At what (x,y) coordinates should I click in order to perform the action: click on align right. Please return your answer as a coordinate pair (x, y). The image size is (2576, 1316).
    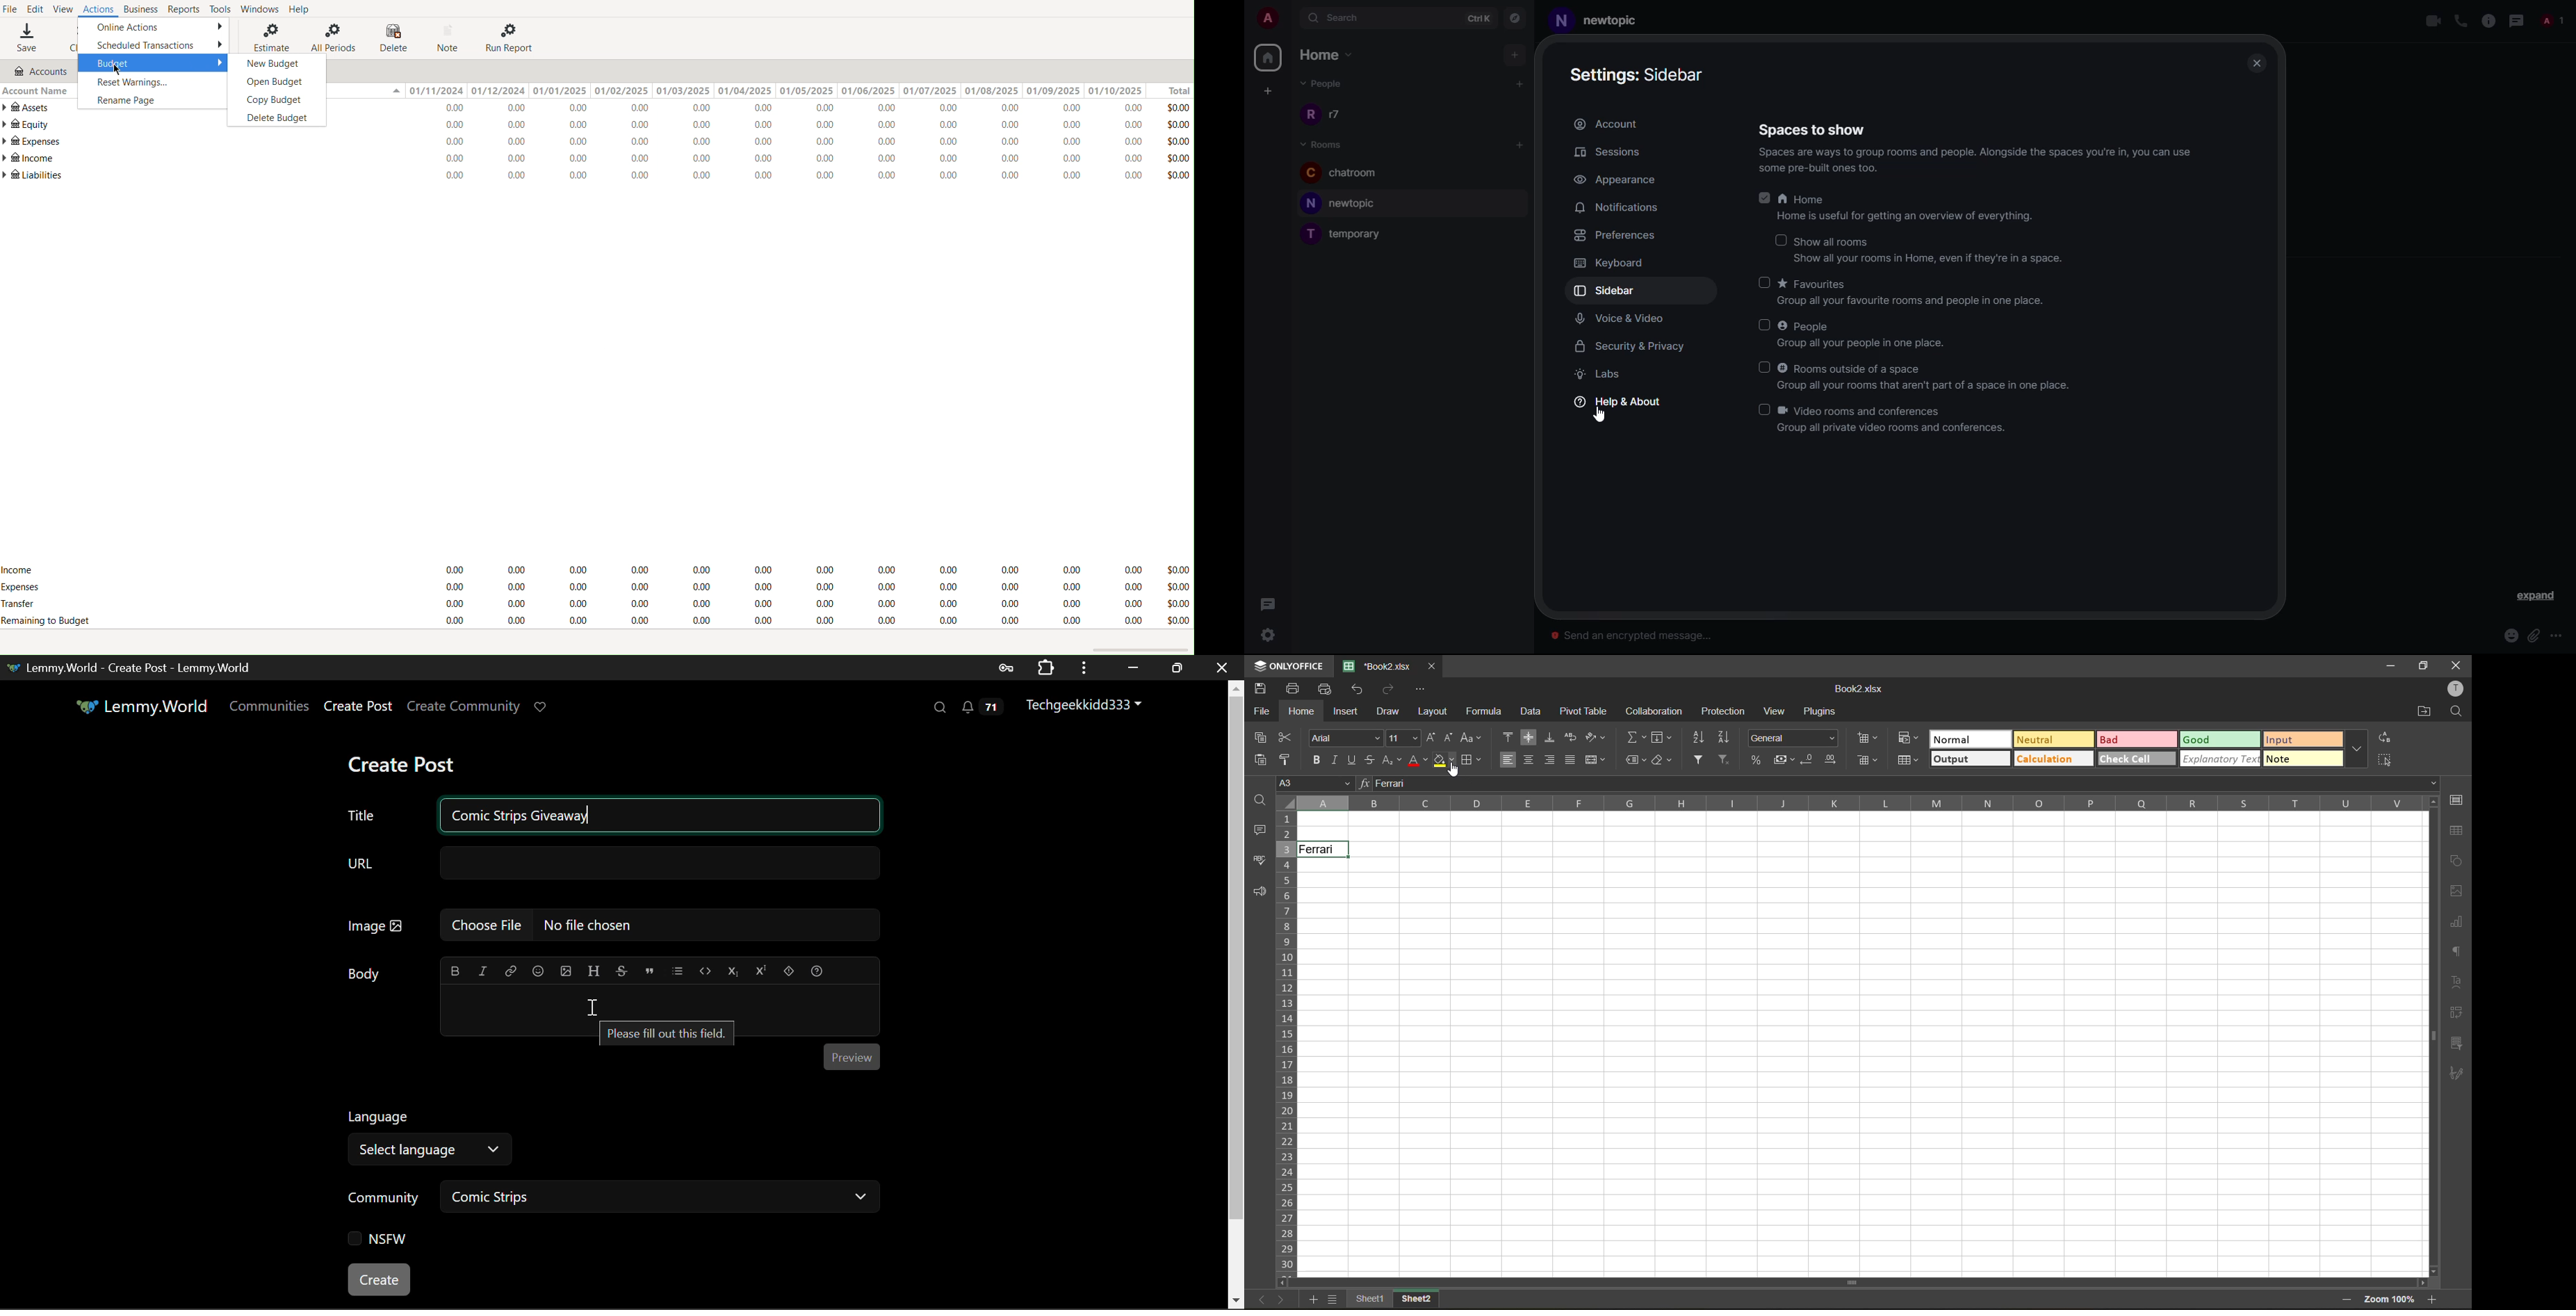
    Looking at the image, I should click on (1549, 759).